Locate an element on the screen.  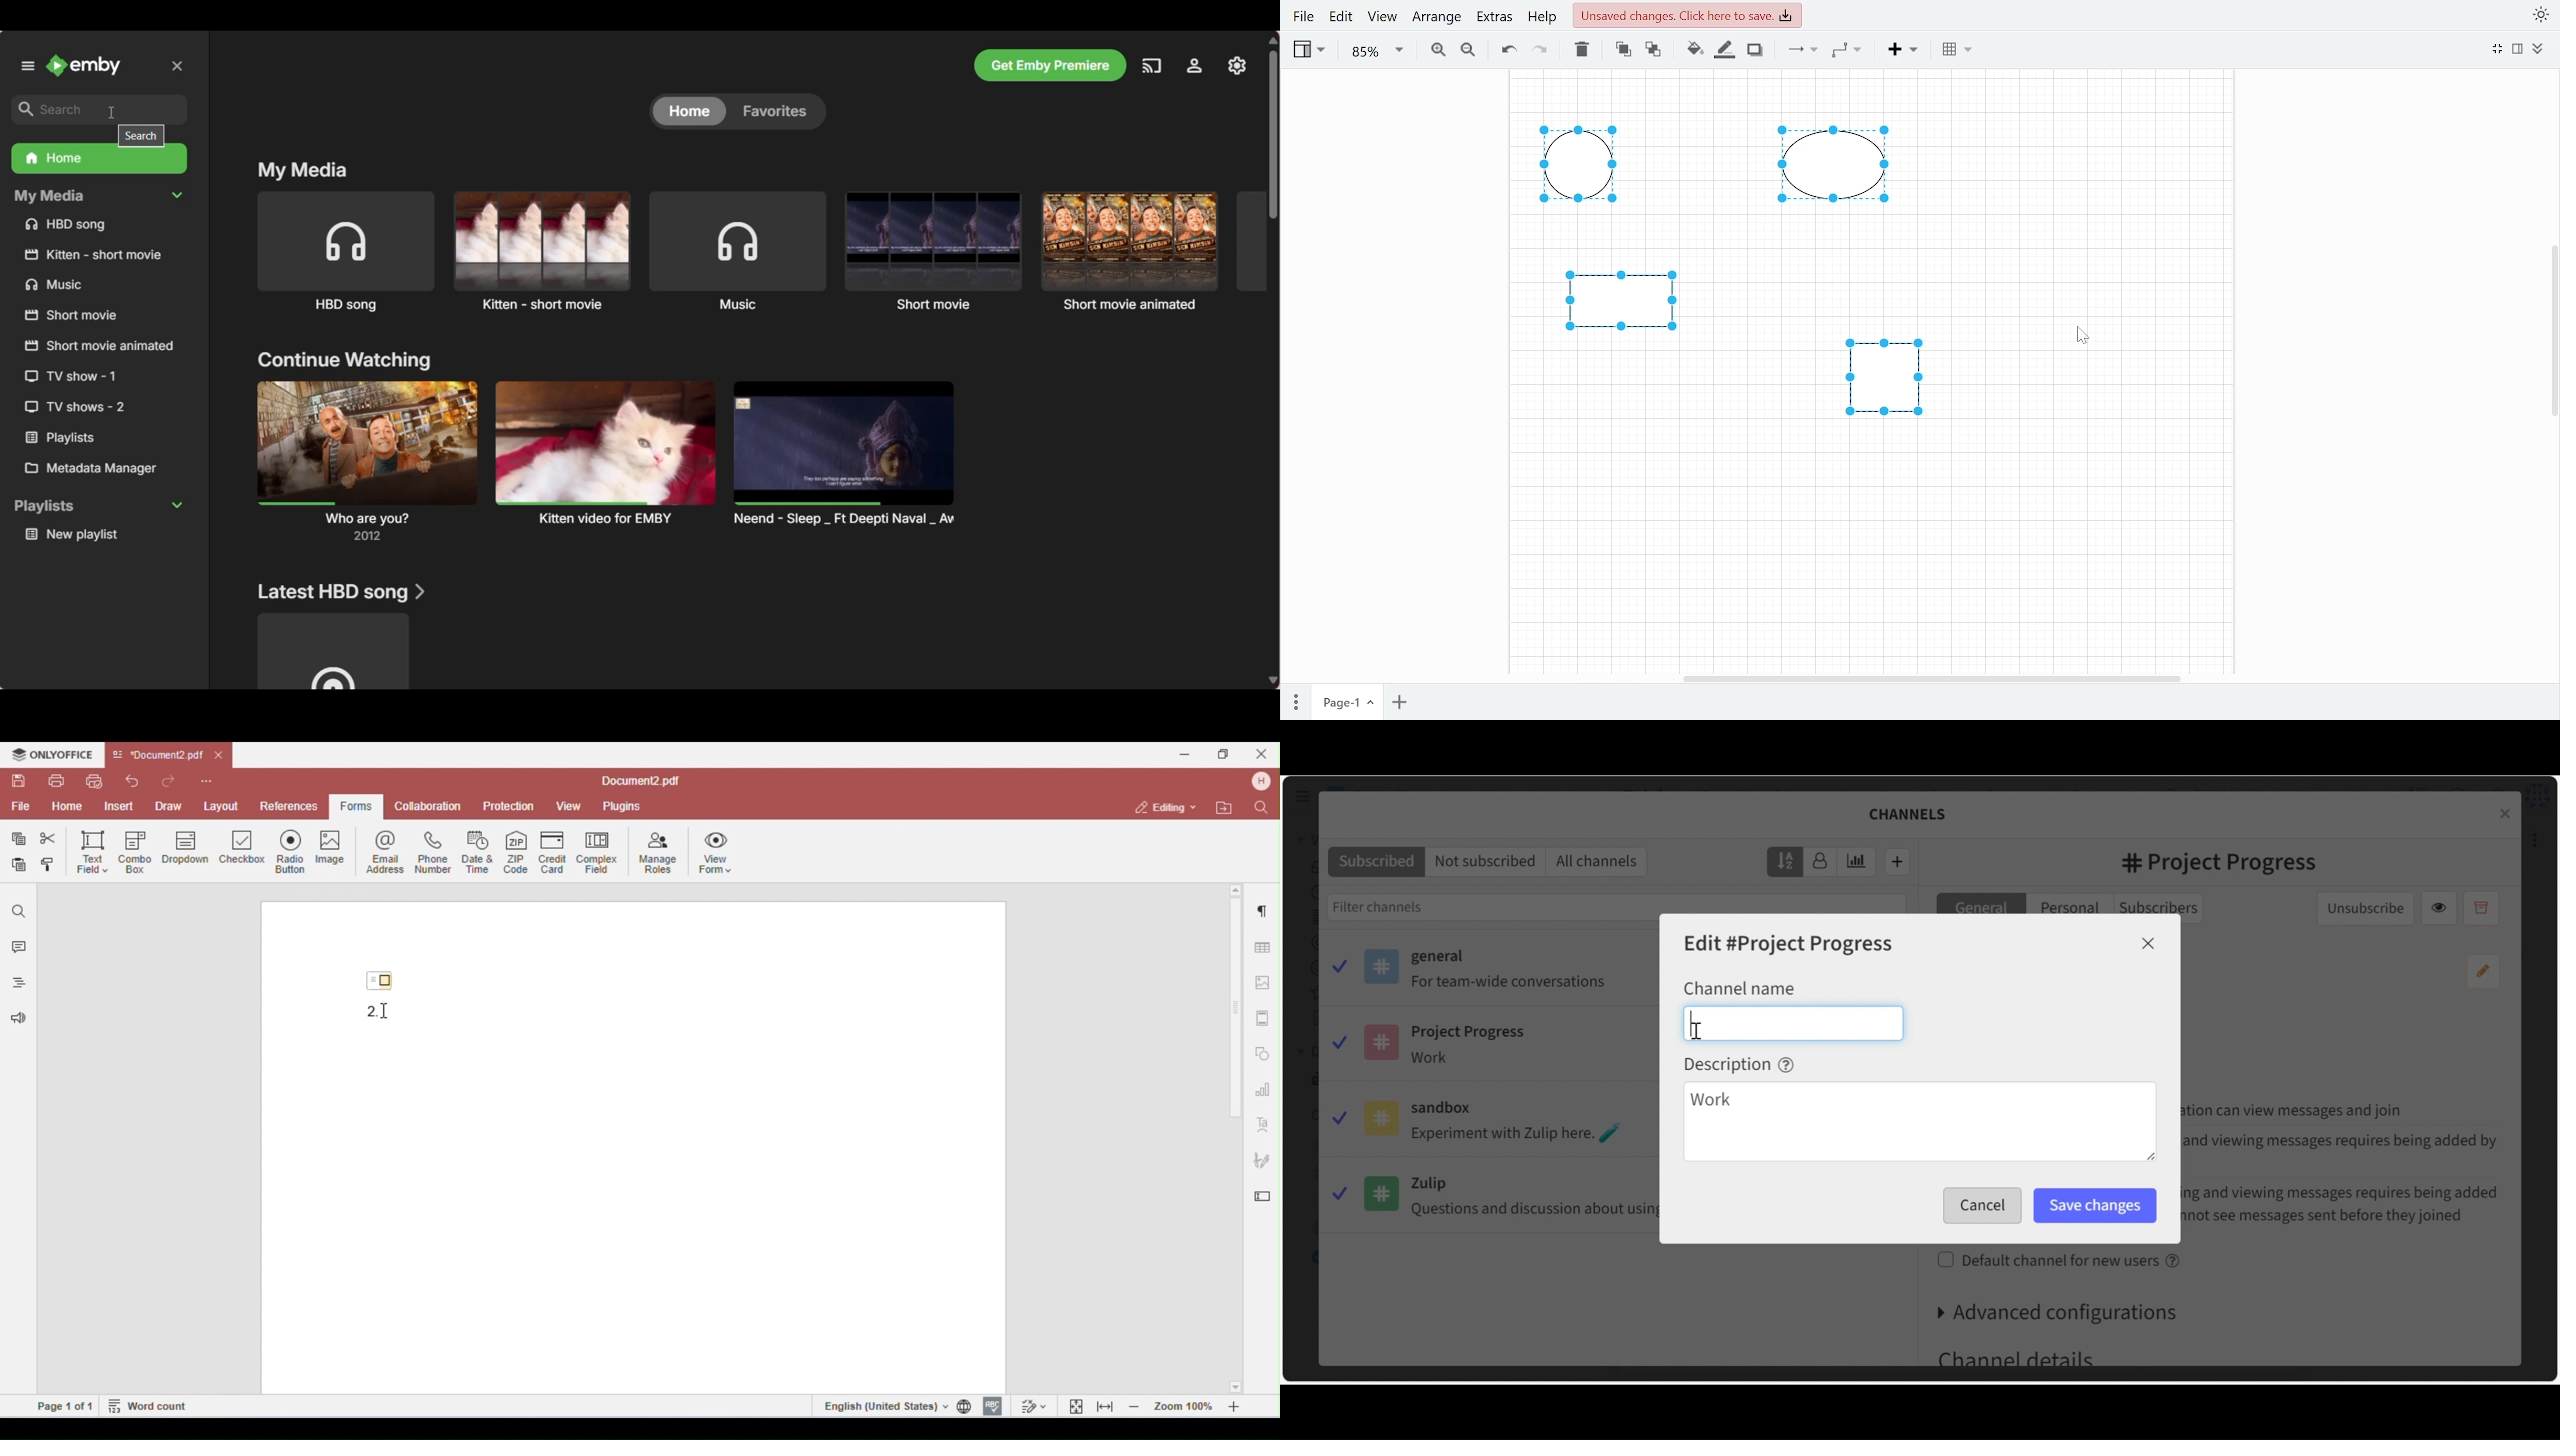
Shadow is located at coordinates (1754, 51).